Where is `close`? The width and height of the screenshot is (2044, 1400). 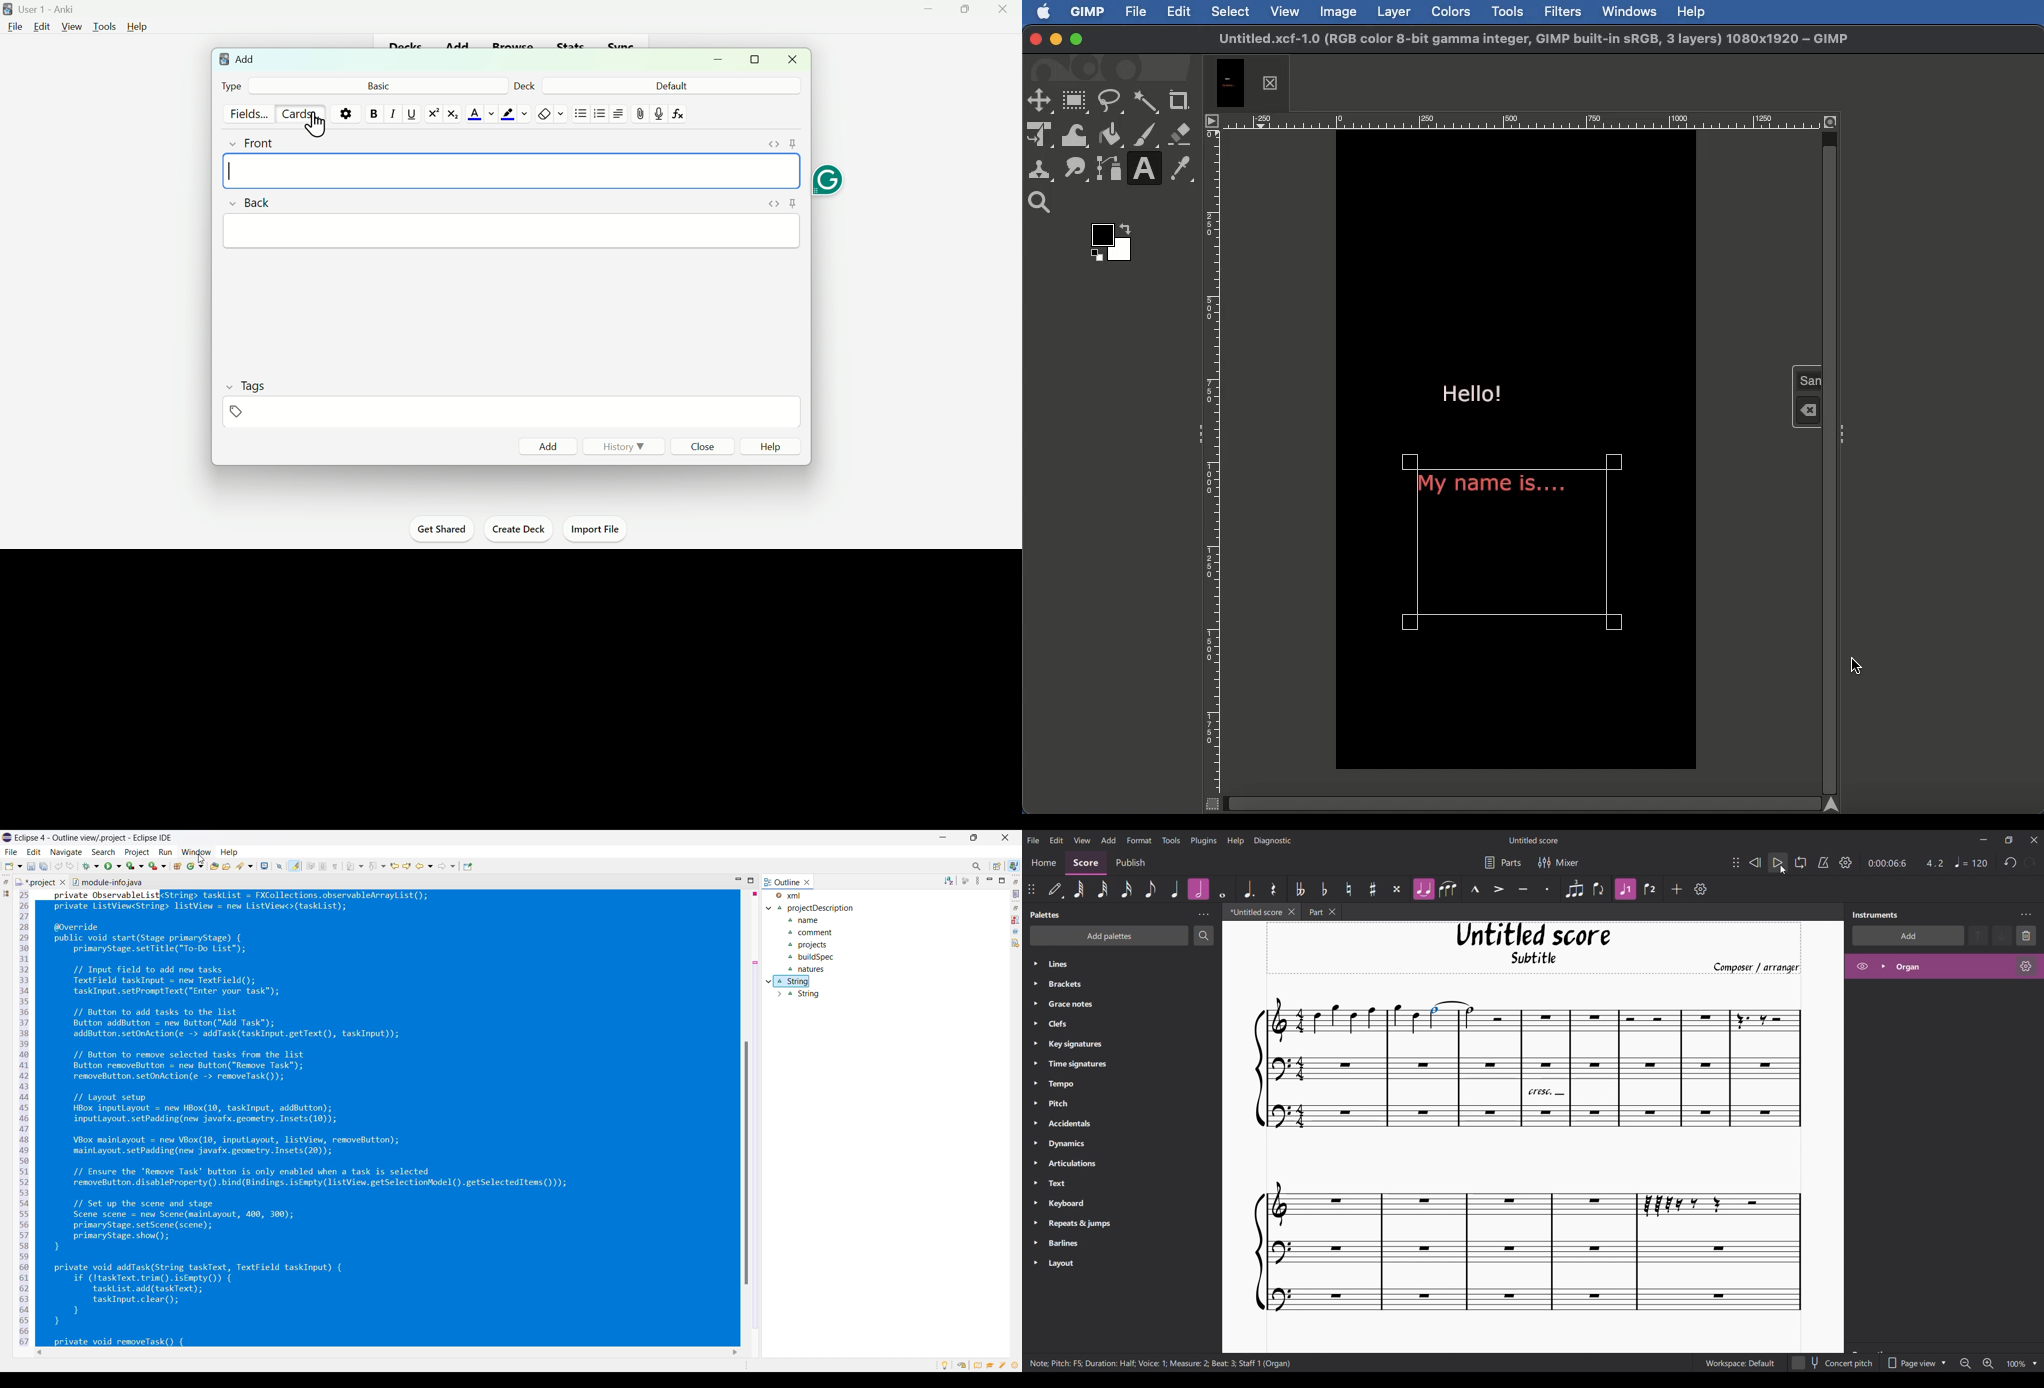 close is located at coordinates (794, 59).